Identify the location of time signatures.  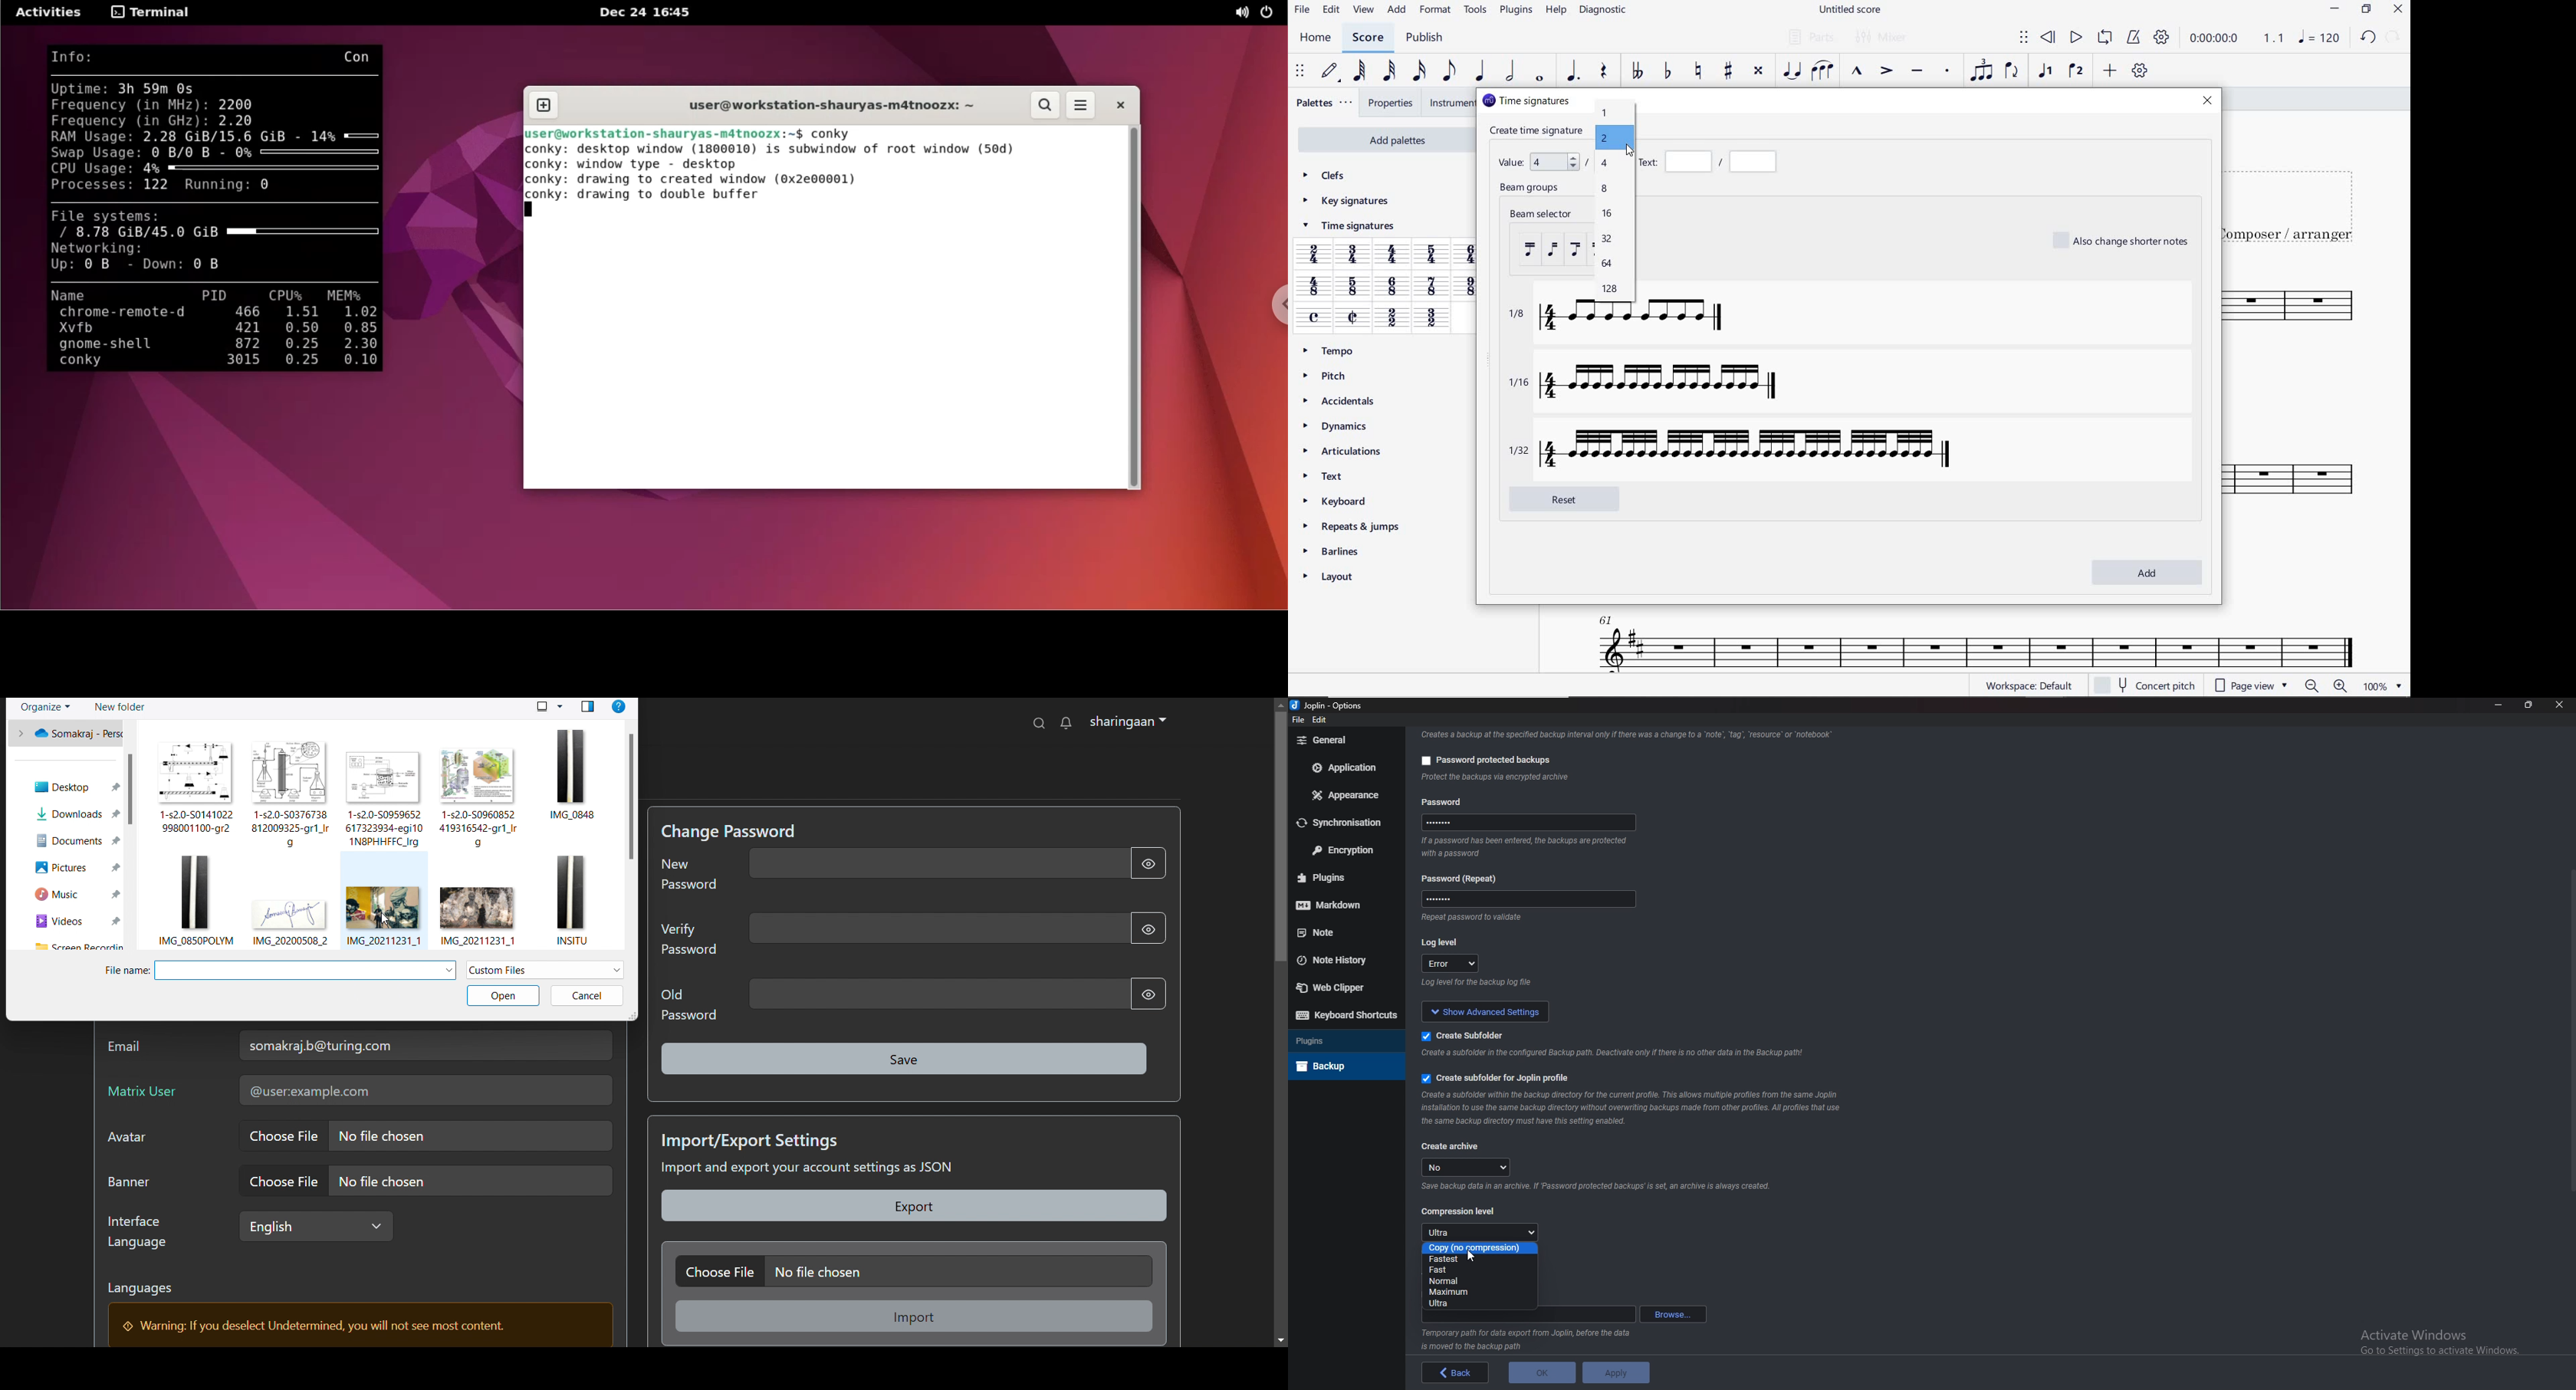
(1525, 100).